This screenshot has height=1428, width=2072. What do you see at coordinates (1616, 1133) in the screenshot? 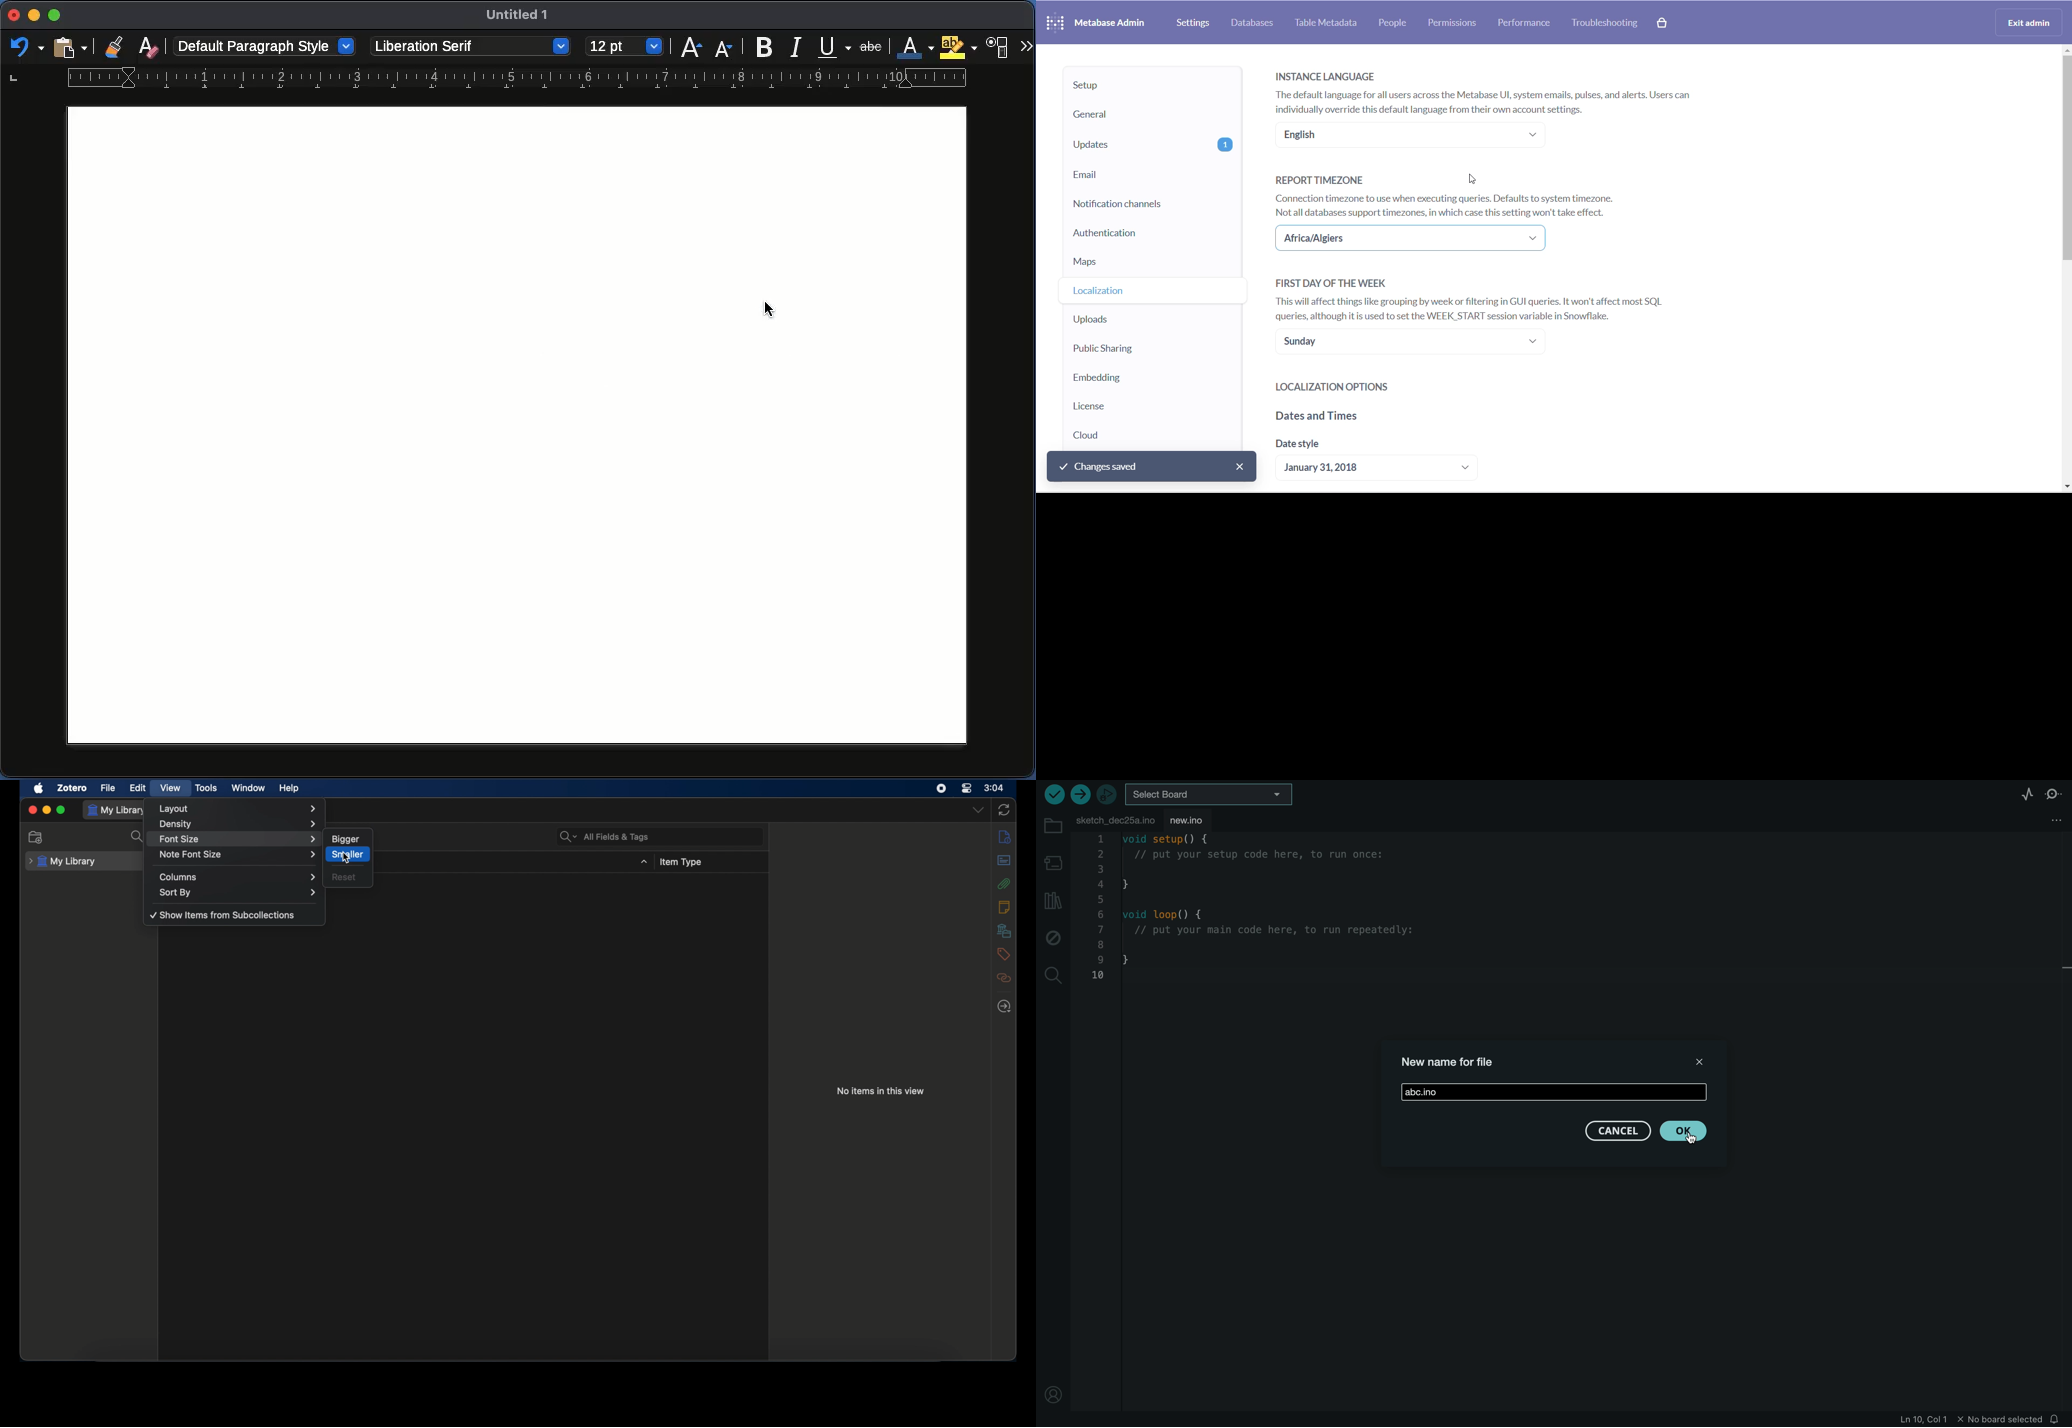
I see `cancel` at bounding box center [1616, 1133].